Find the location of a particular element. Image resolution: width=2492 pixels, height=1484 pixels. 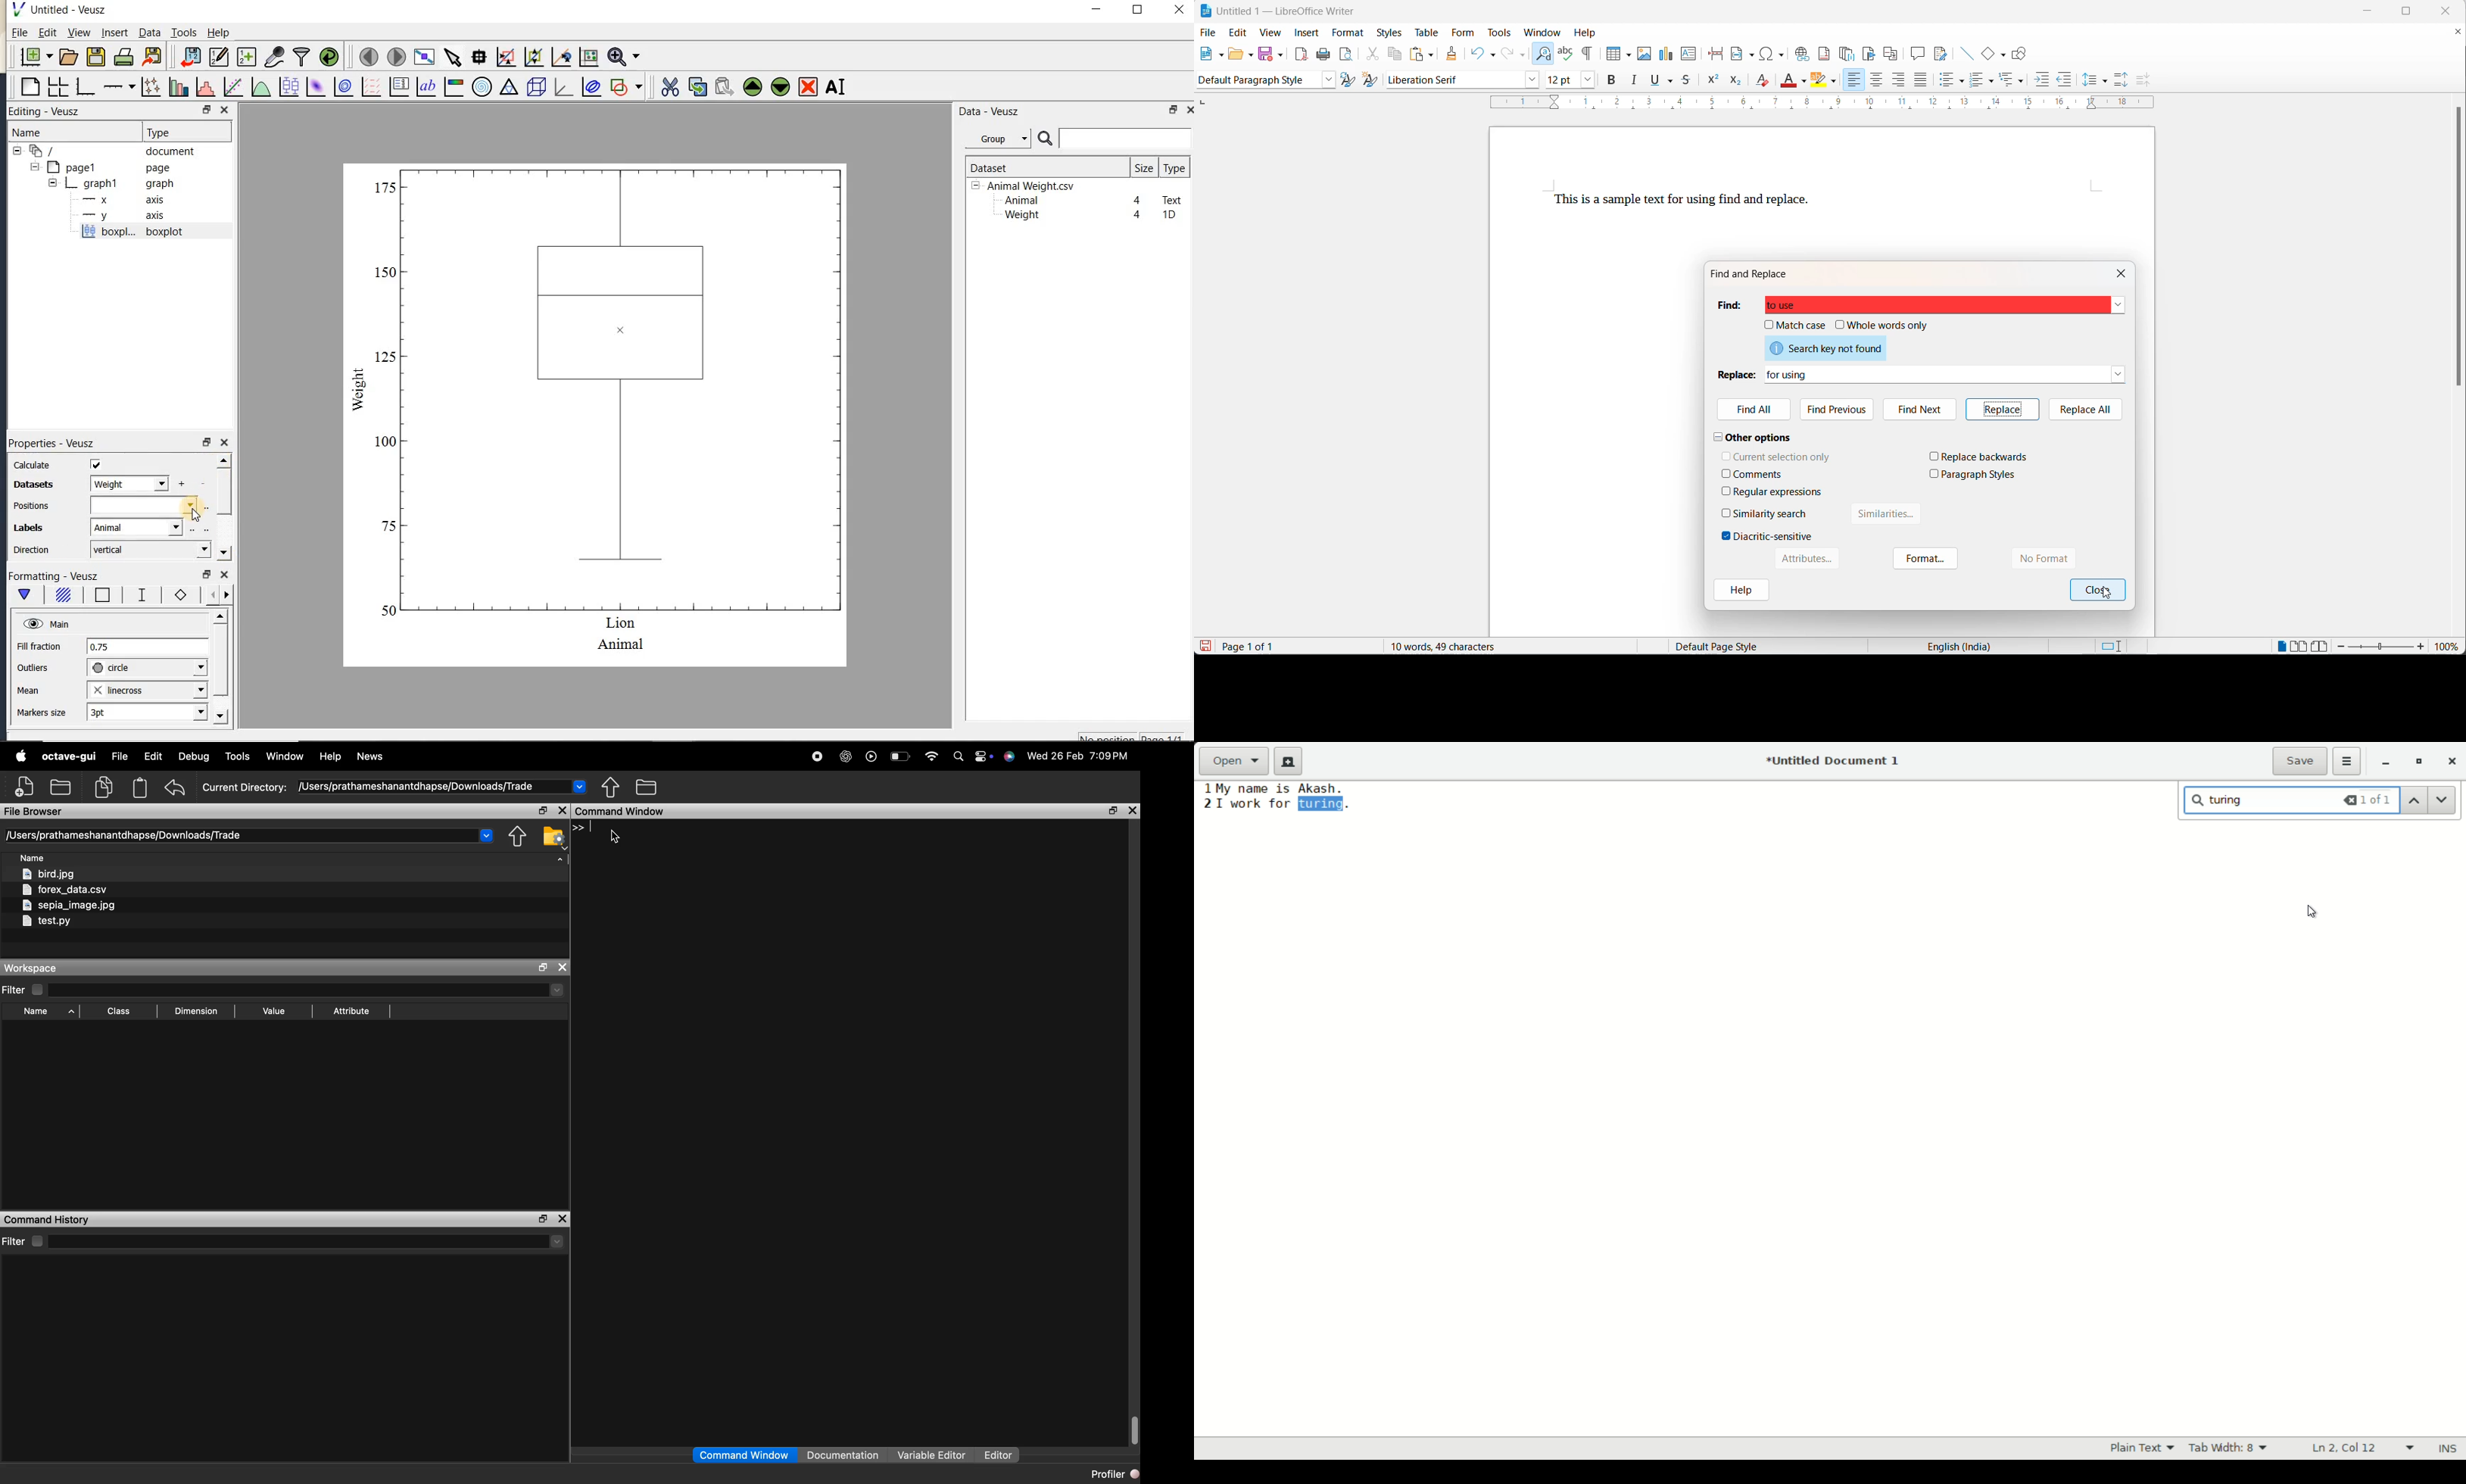

standard selection is located at coordinates (2111, 646).